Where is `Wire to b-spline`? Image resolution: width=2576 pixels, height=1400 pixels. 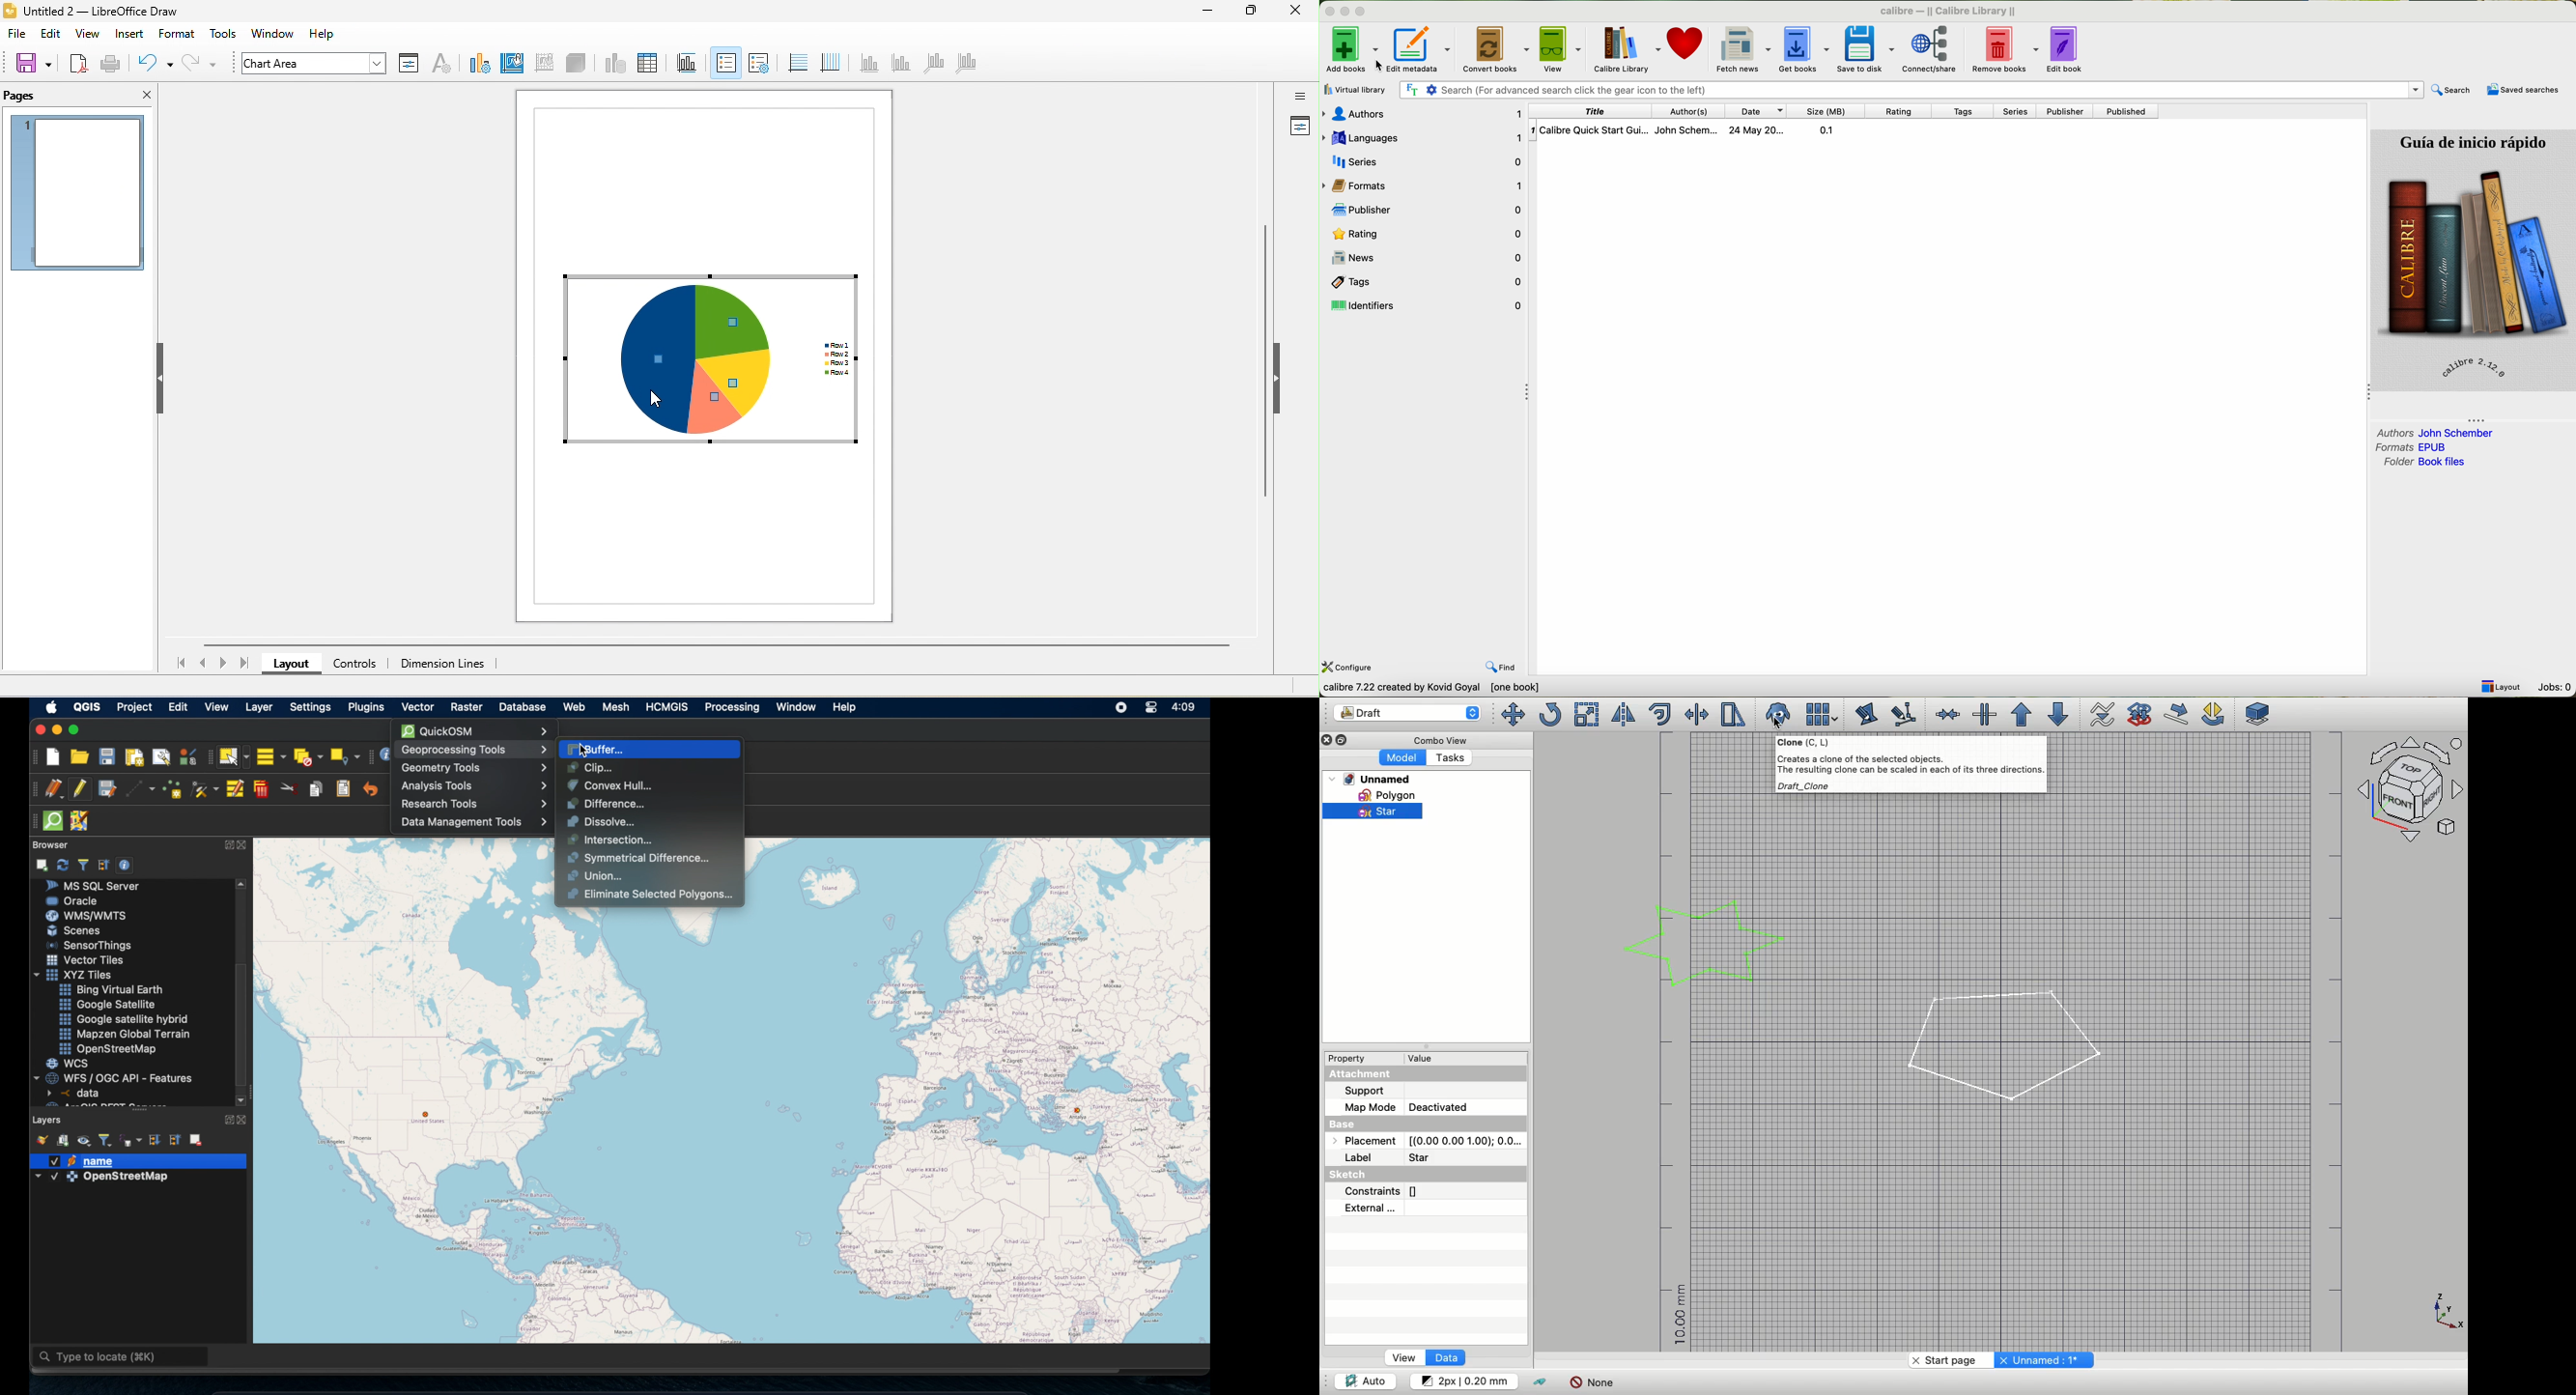 Wire to b-spline is located at coordinates (2098, 715).